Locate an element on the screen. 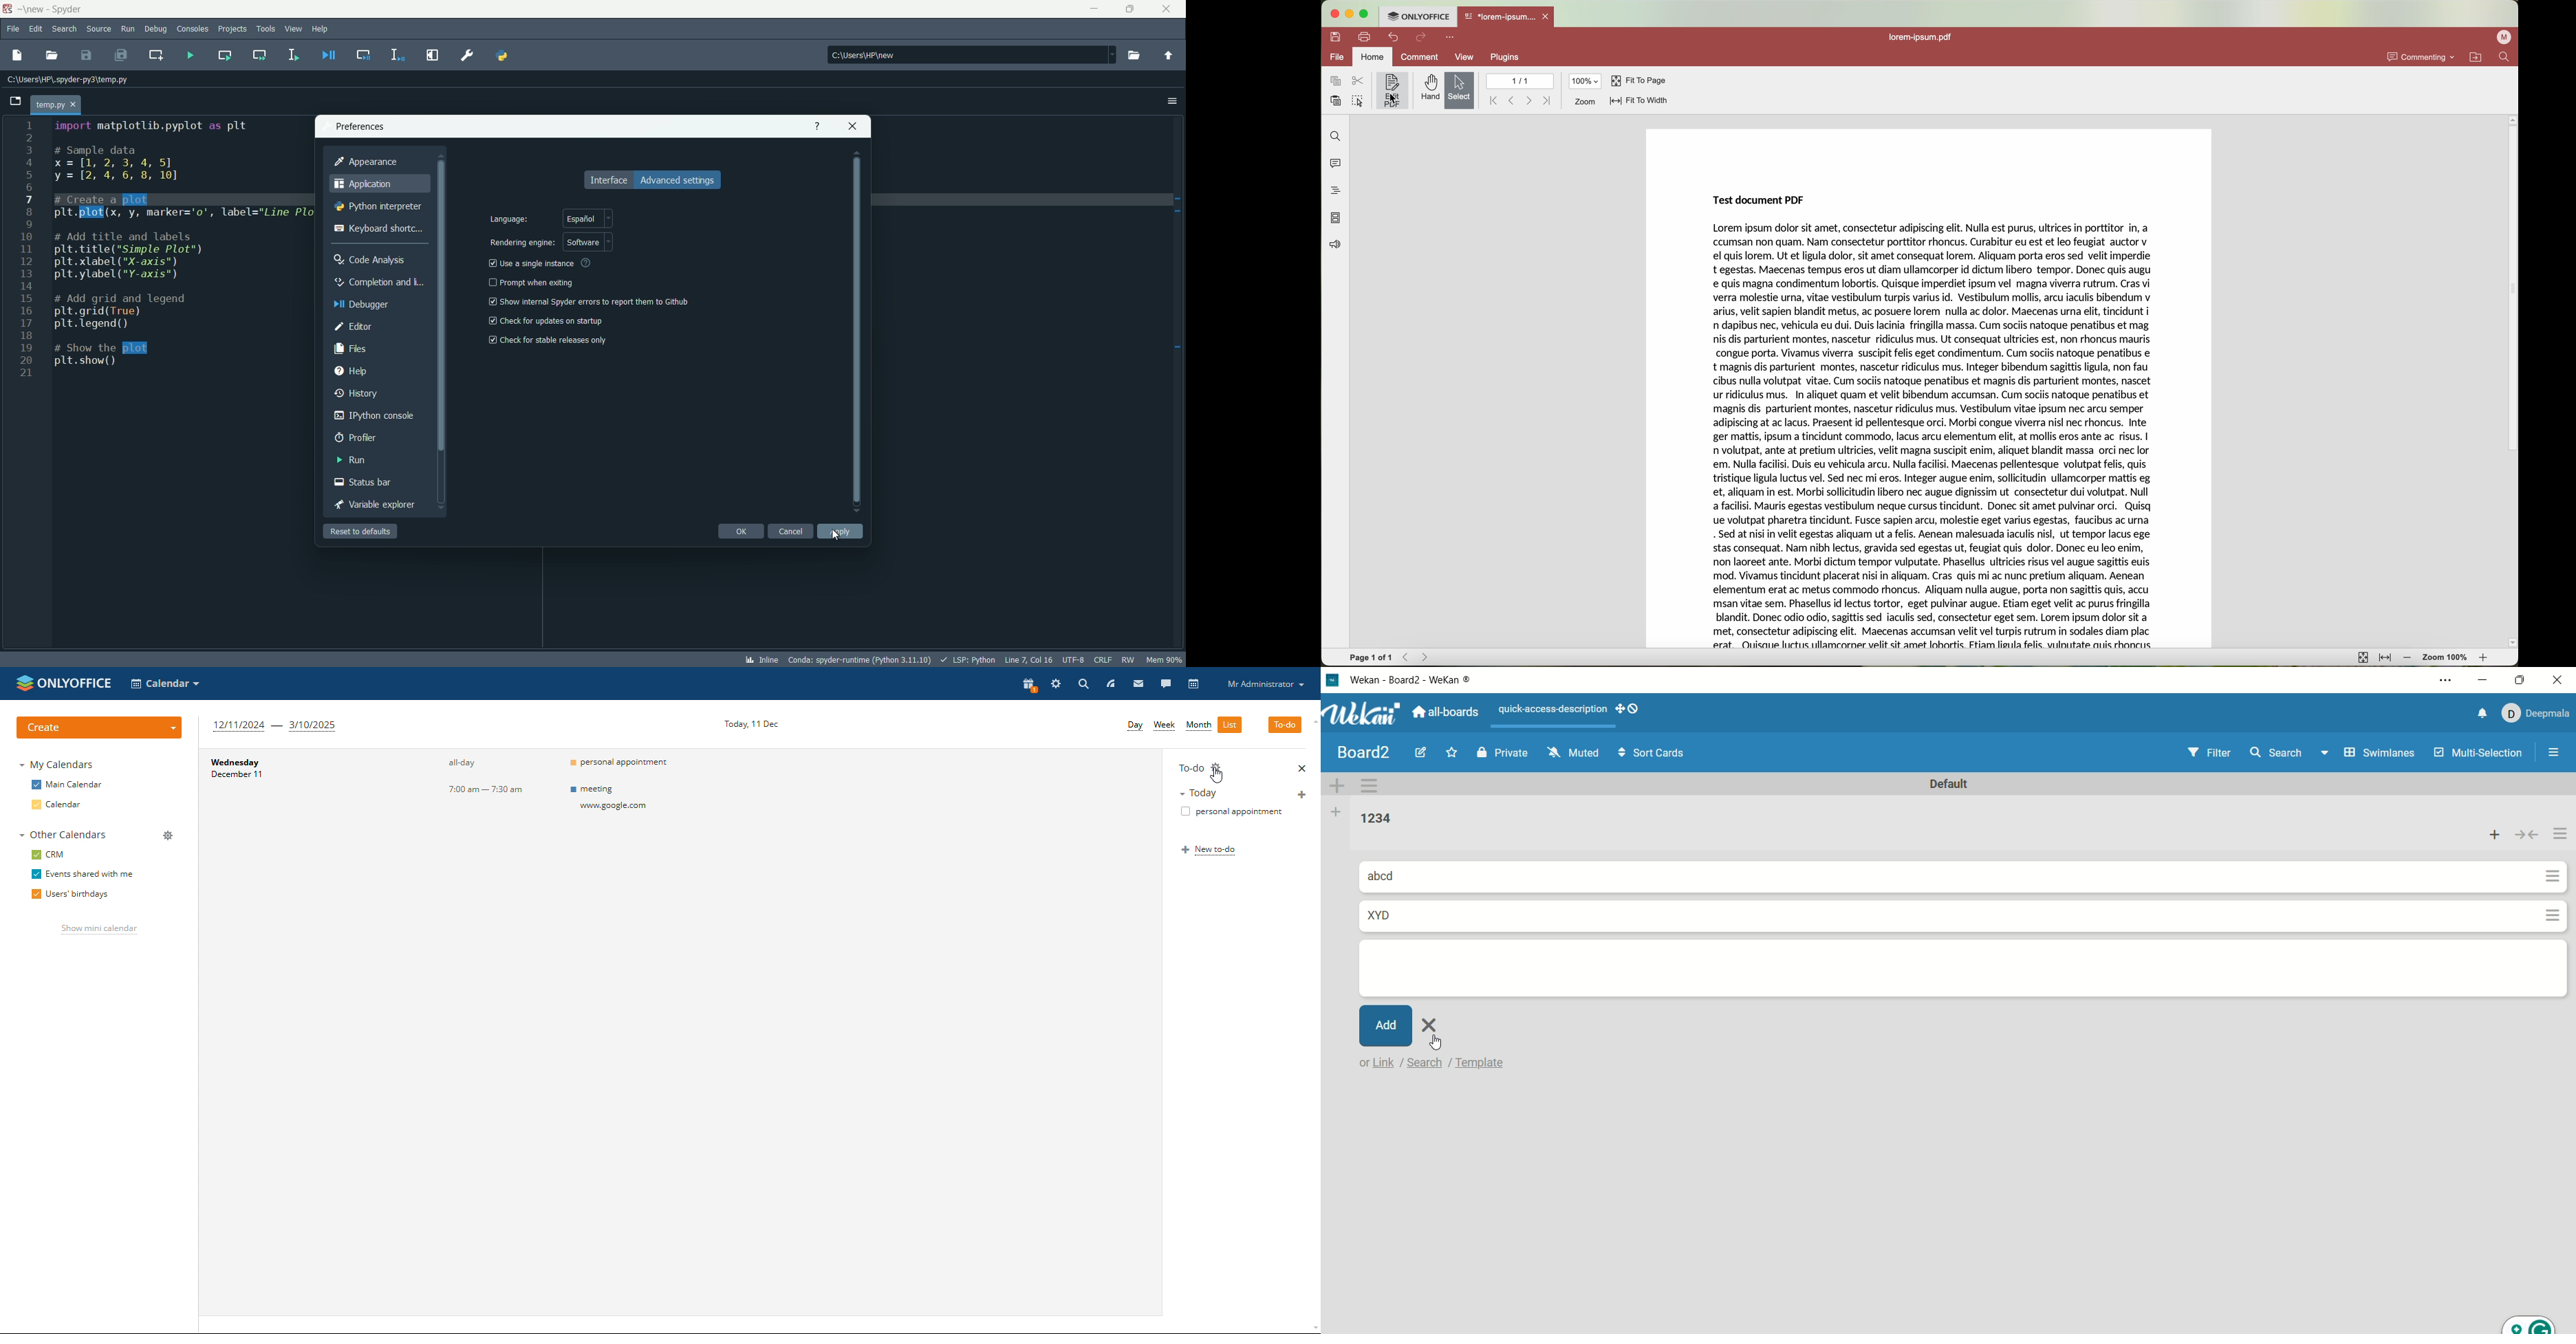  run file is located at coordinates (190, 55).